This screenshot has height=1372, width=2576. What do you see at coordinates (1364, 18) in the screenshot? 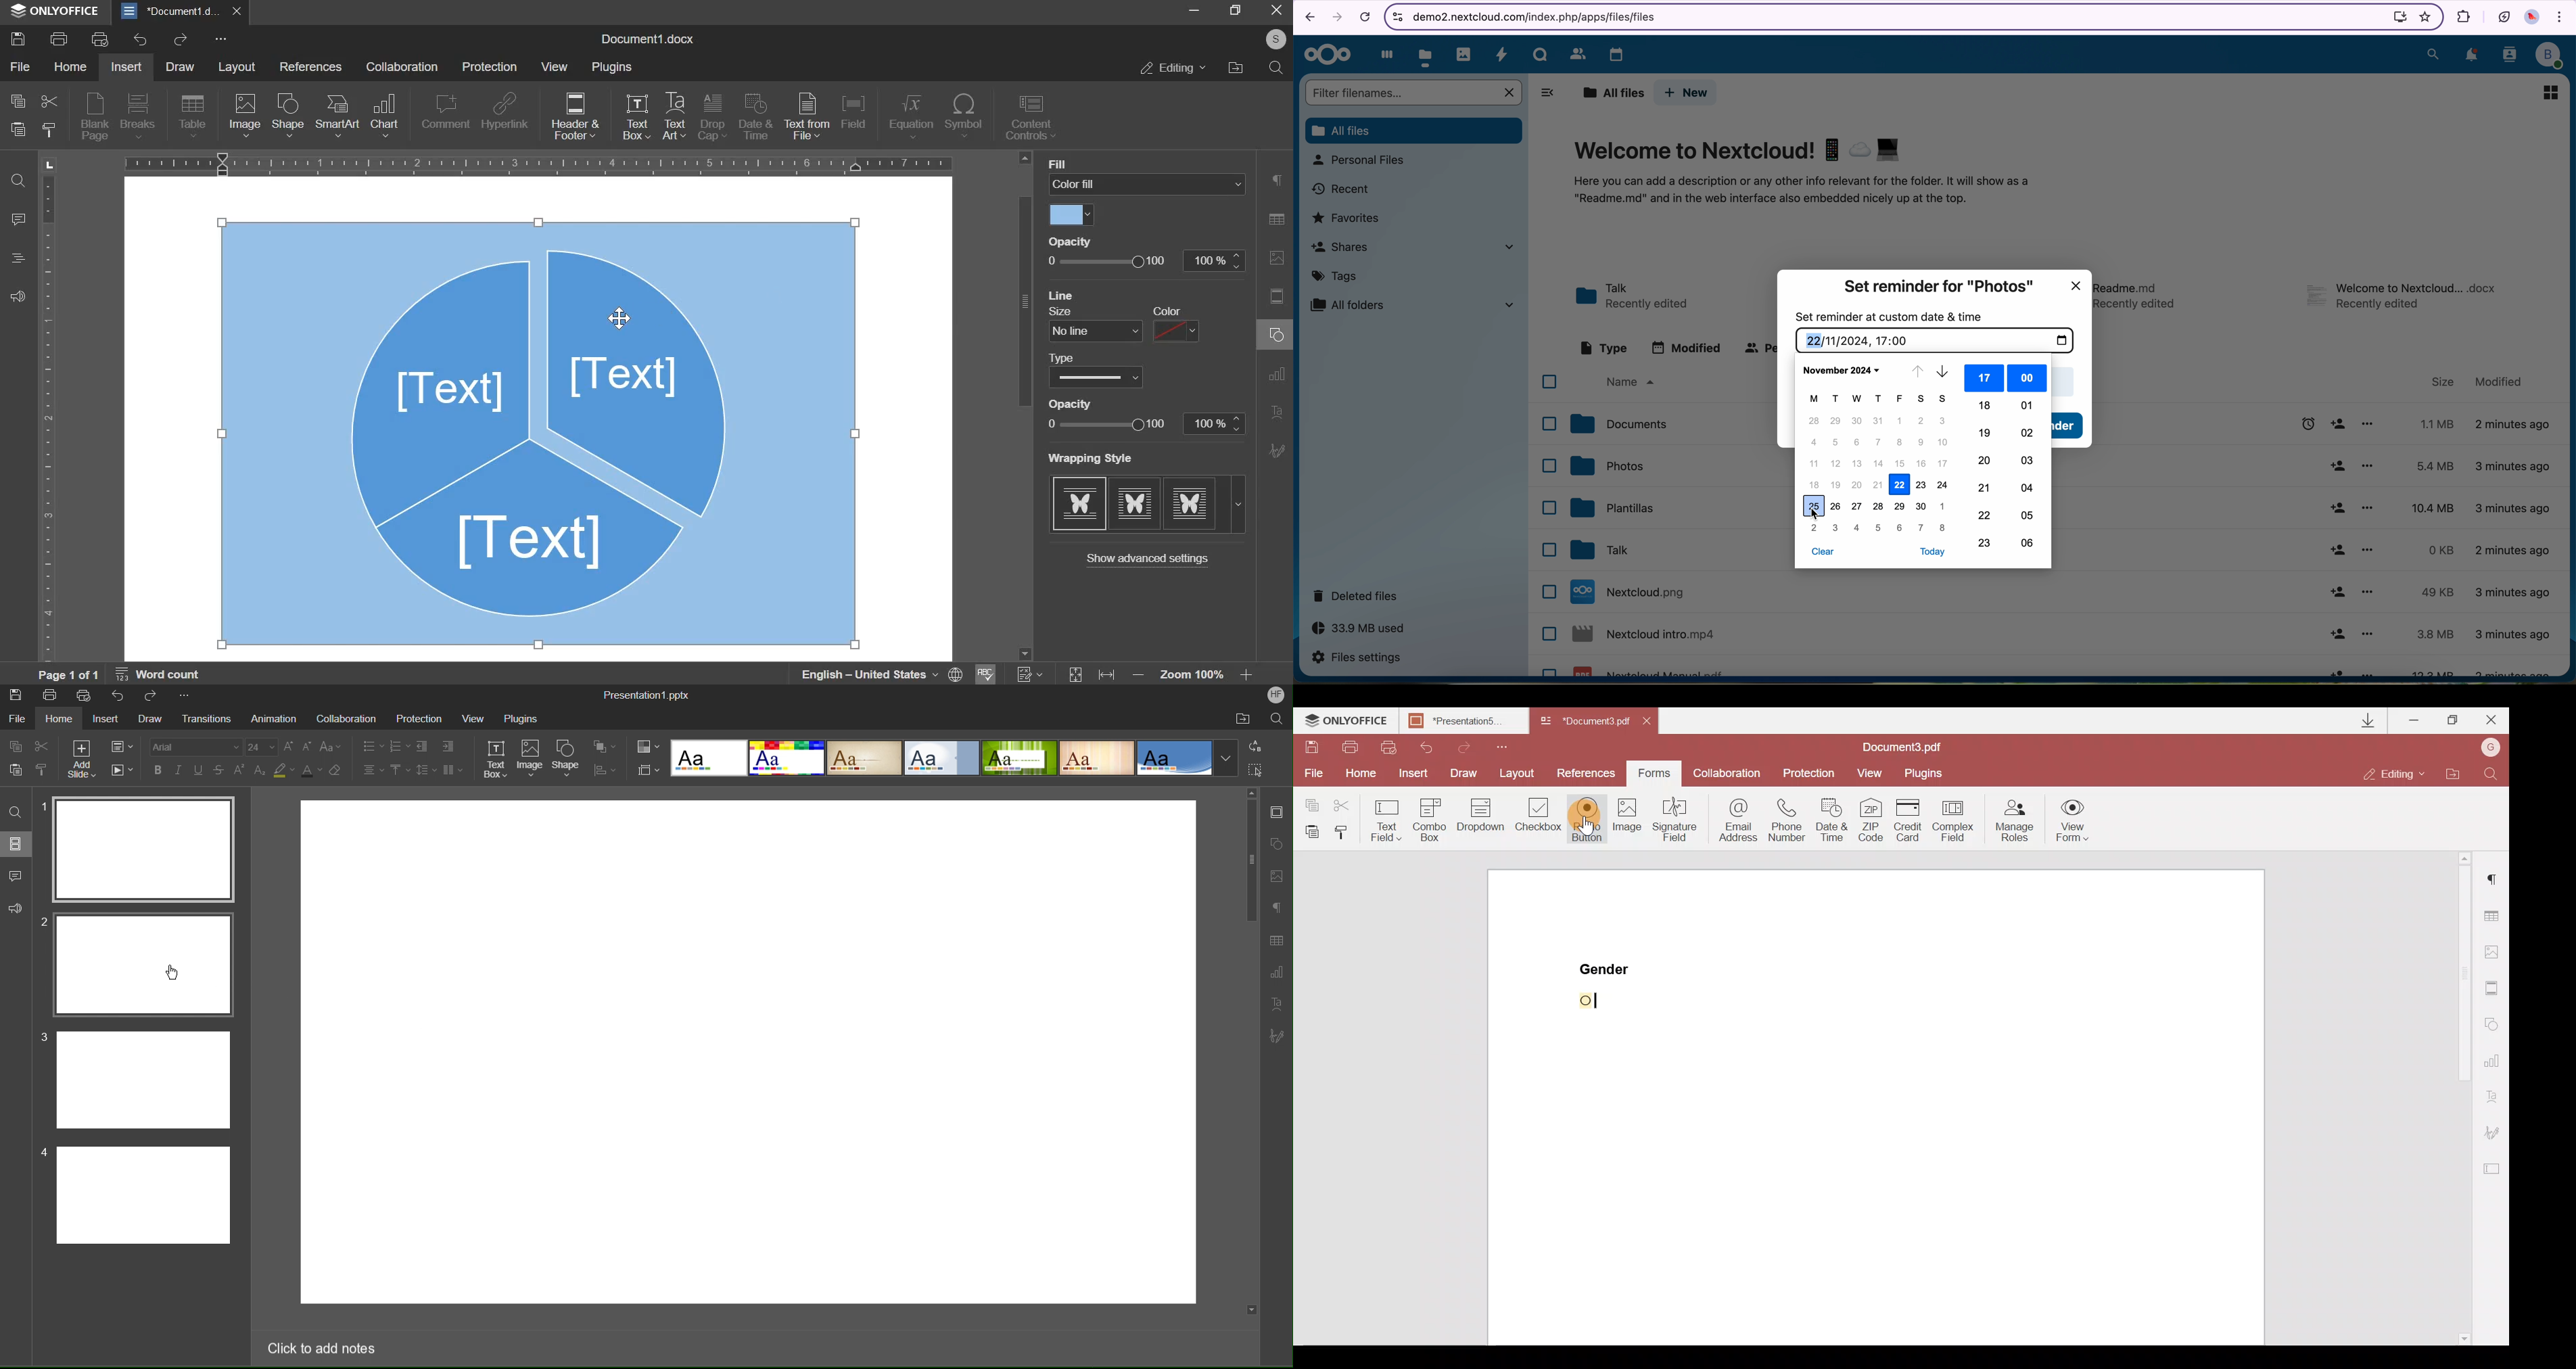
I see `cancel` at bounding box center [1364, 18].